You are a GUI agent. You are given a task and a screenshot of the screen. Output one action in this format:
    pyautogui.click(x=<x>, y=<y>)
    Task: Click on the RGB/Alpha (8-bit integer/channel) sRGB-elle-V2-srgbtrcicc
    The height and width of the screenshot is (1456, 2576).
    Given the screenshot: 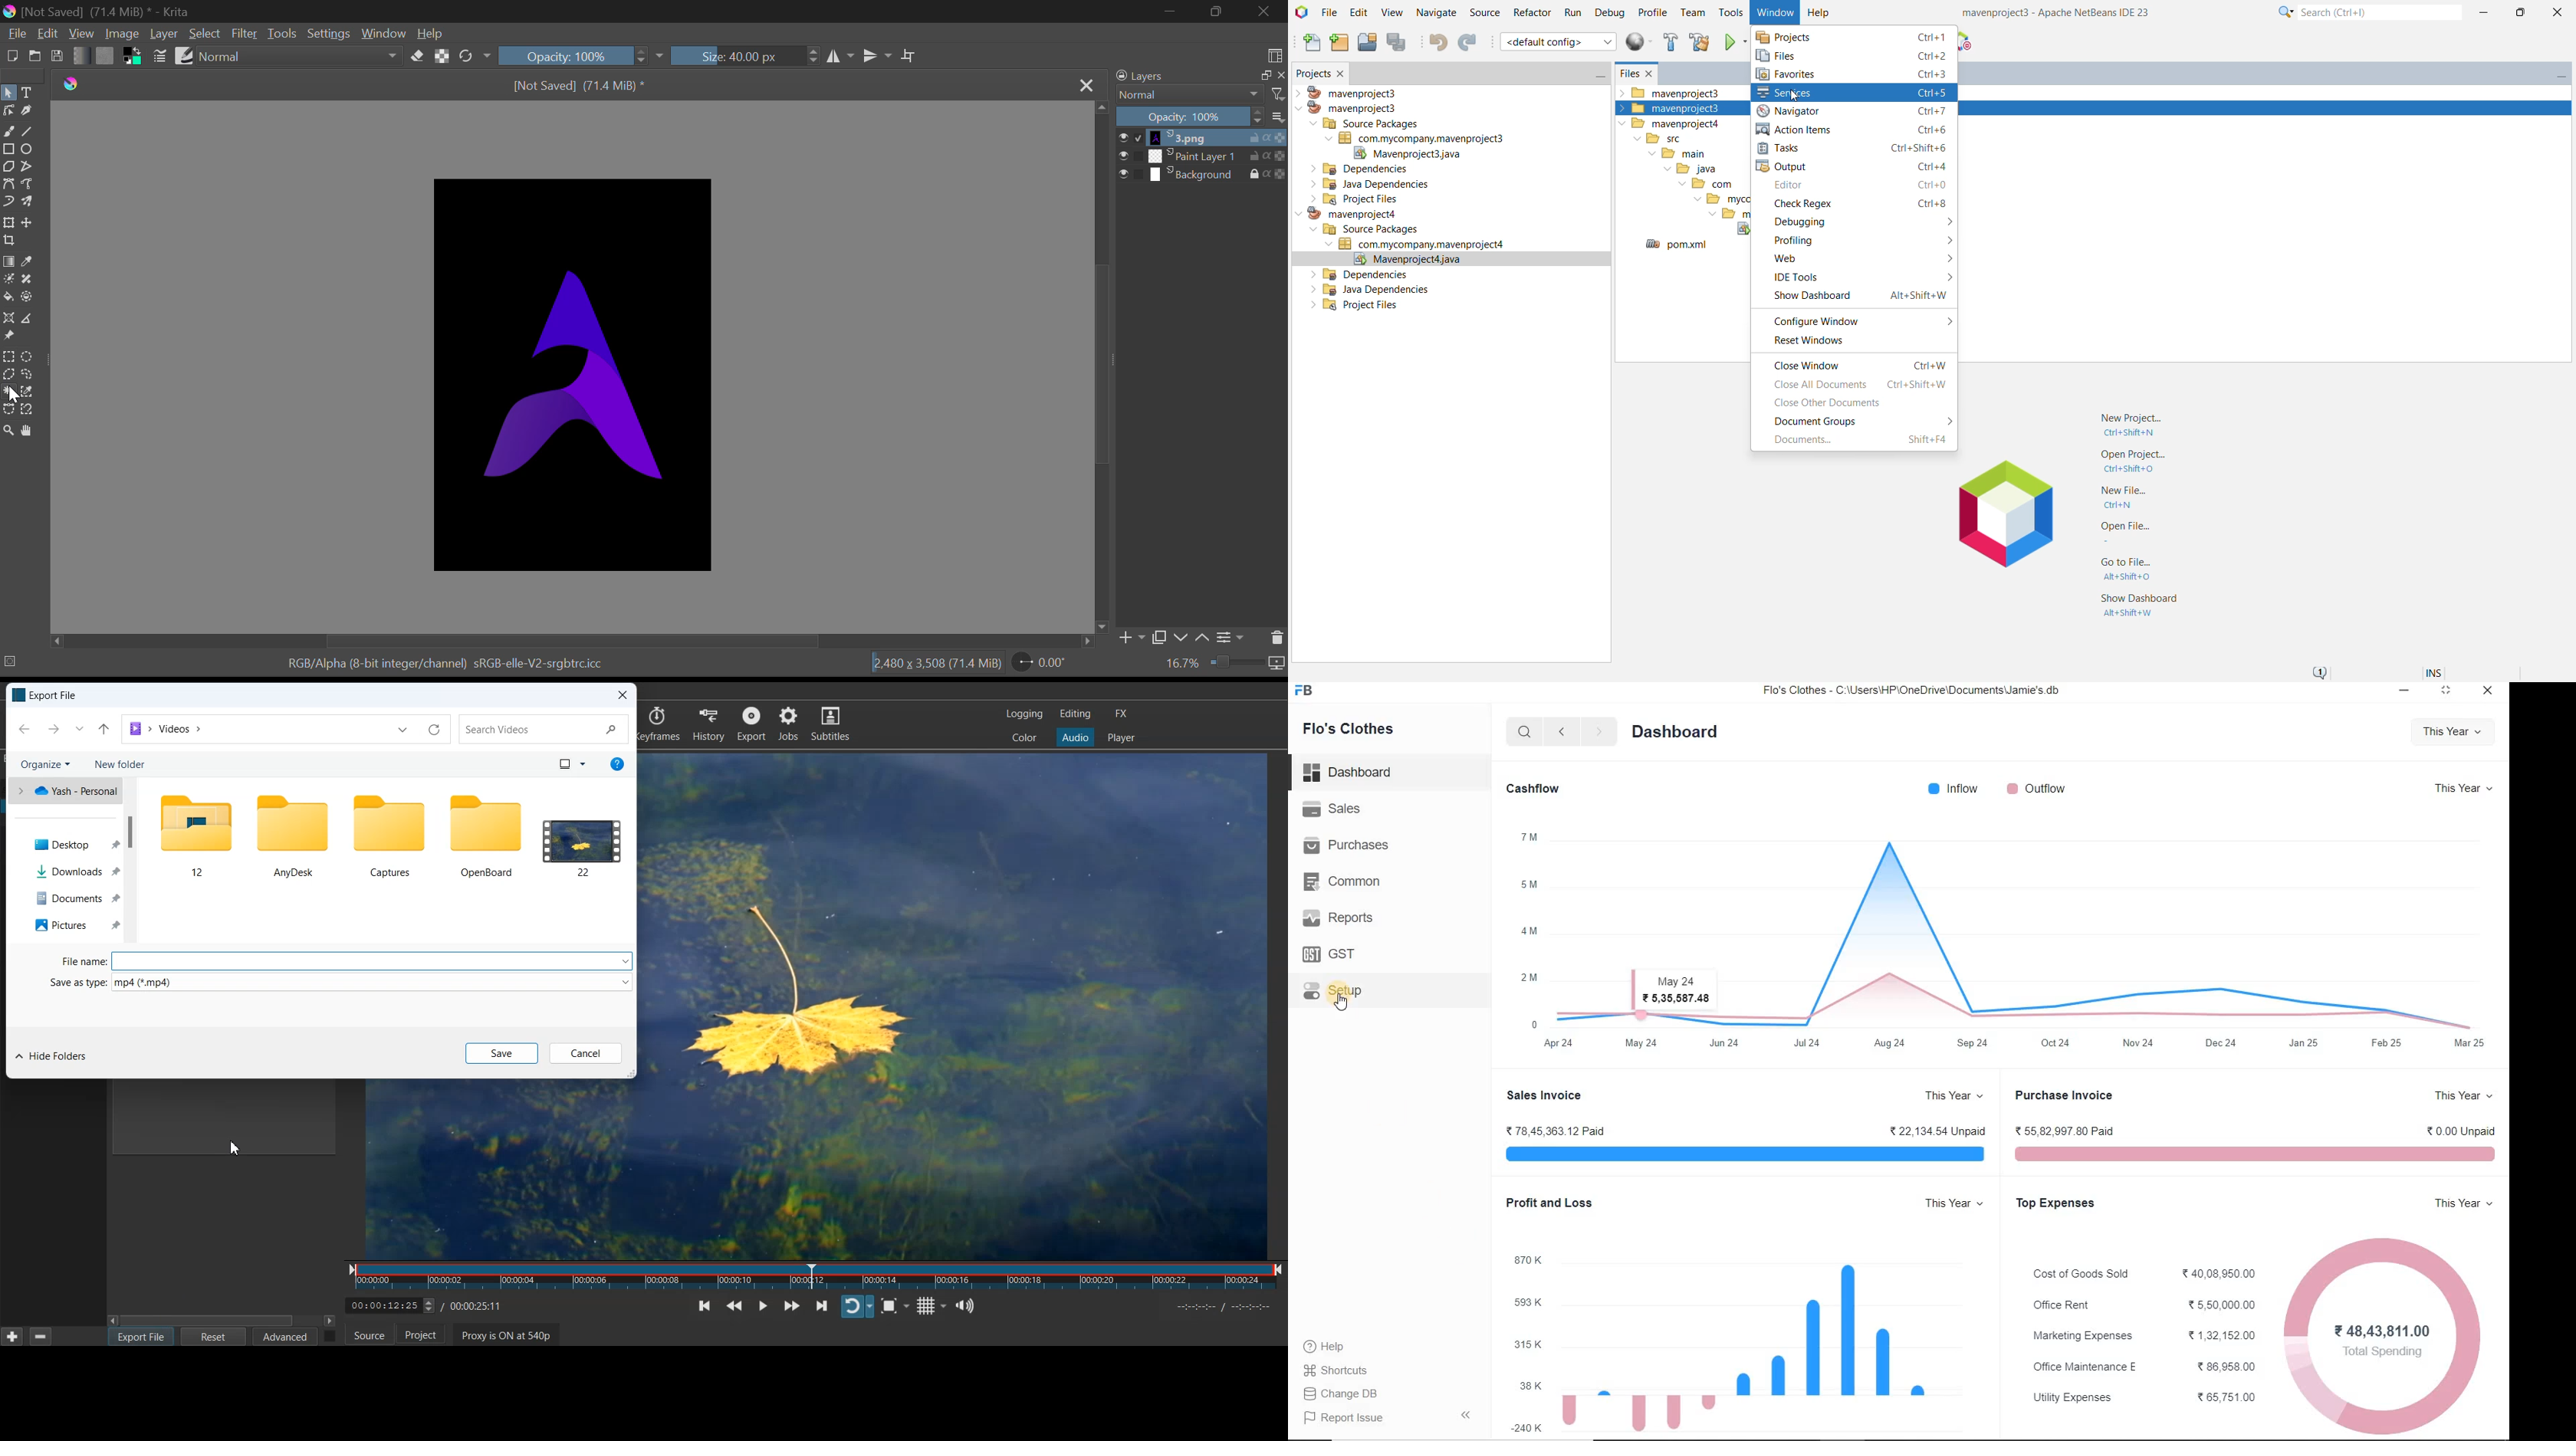 What is the action you would take?
    pyautogui.click(x=447, y=665)
    